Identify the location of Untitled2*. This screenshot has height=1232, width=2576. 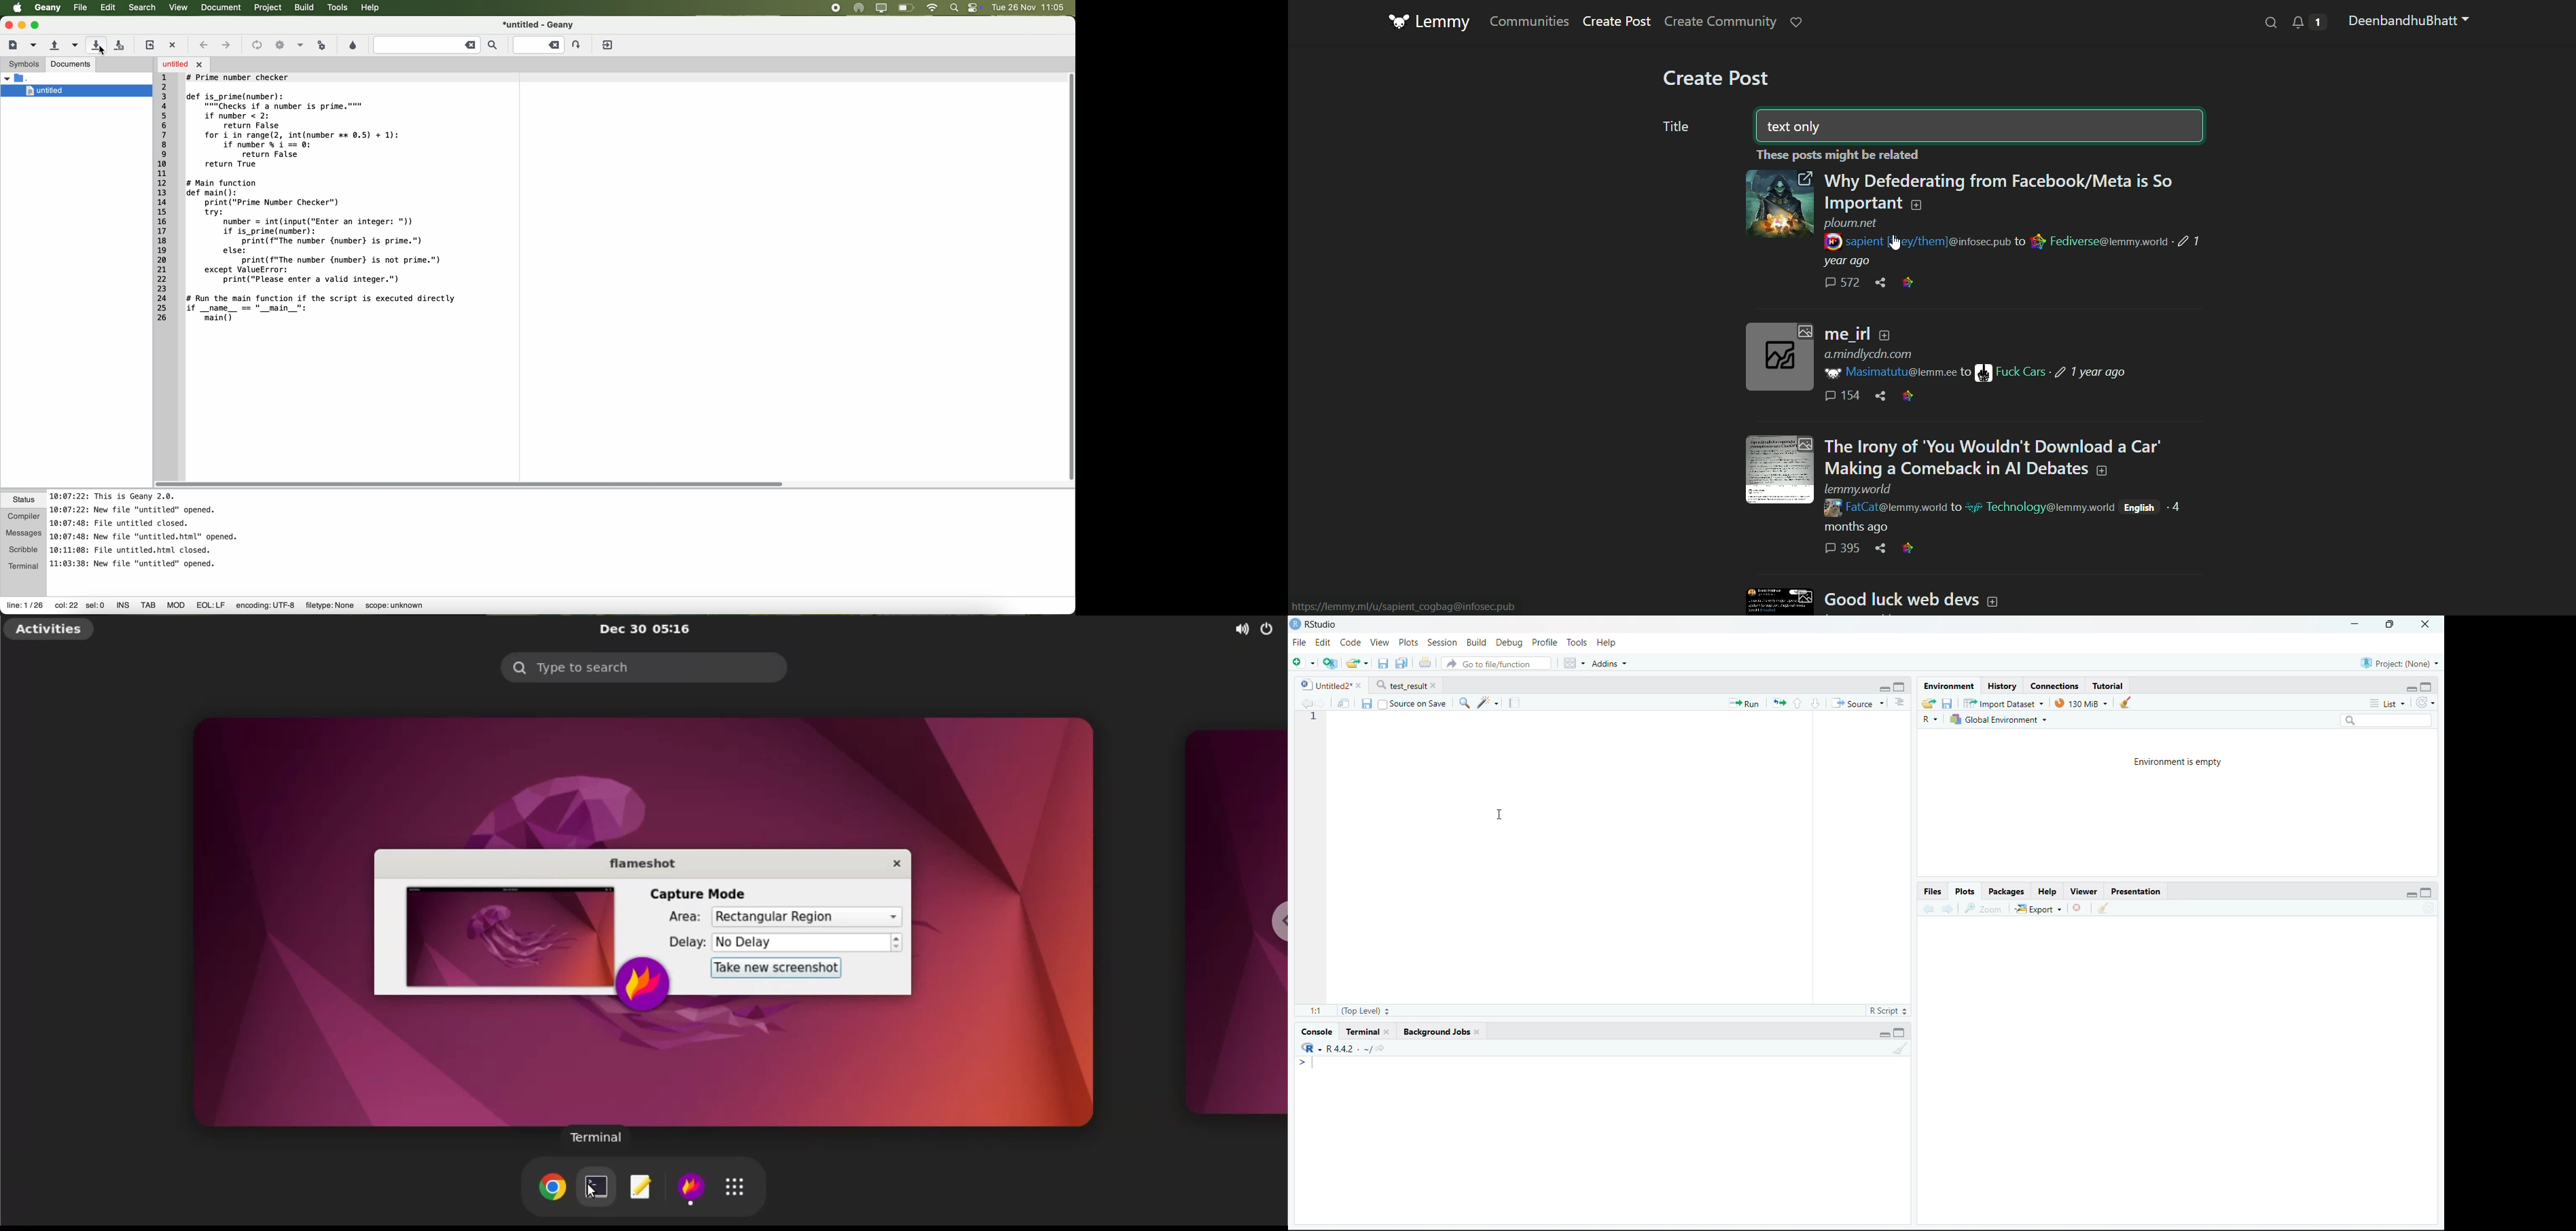
(1334, 683).